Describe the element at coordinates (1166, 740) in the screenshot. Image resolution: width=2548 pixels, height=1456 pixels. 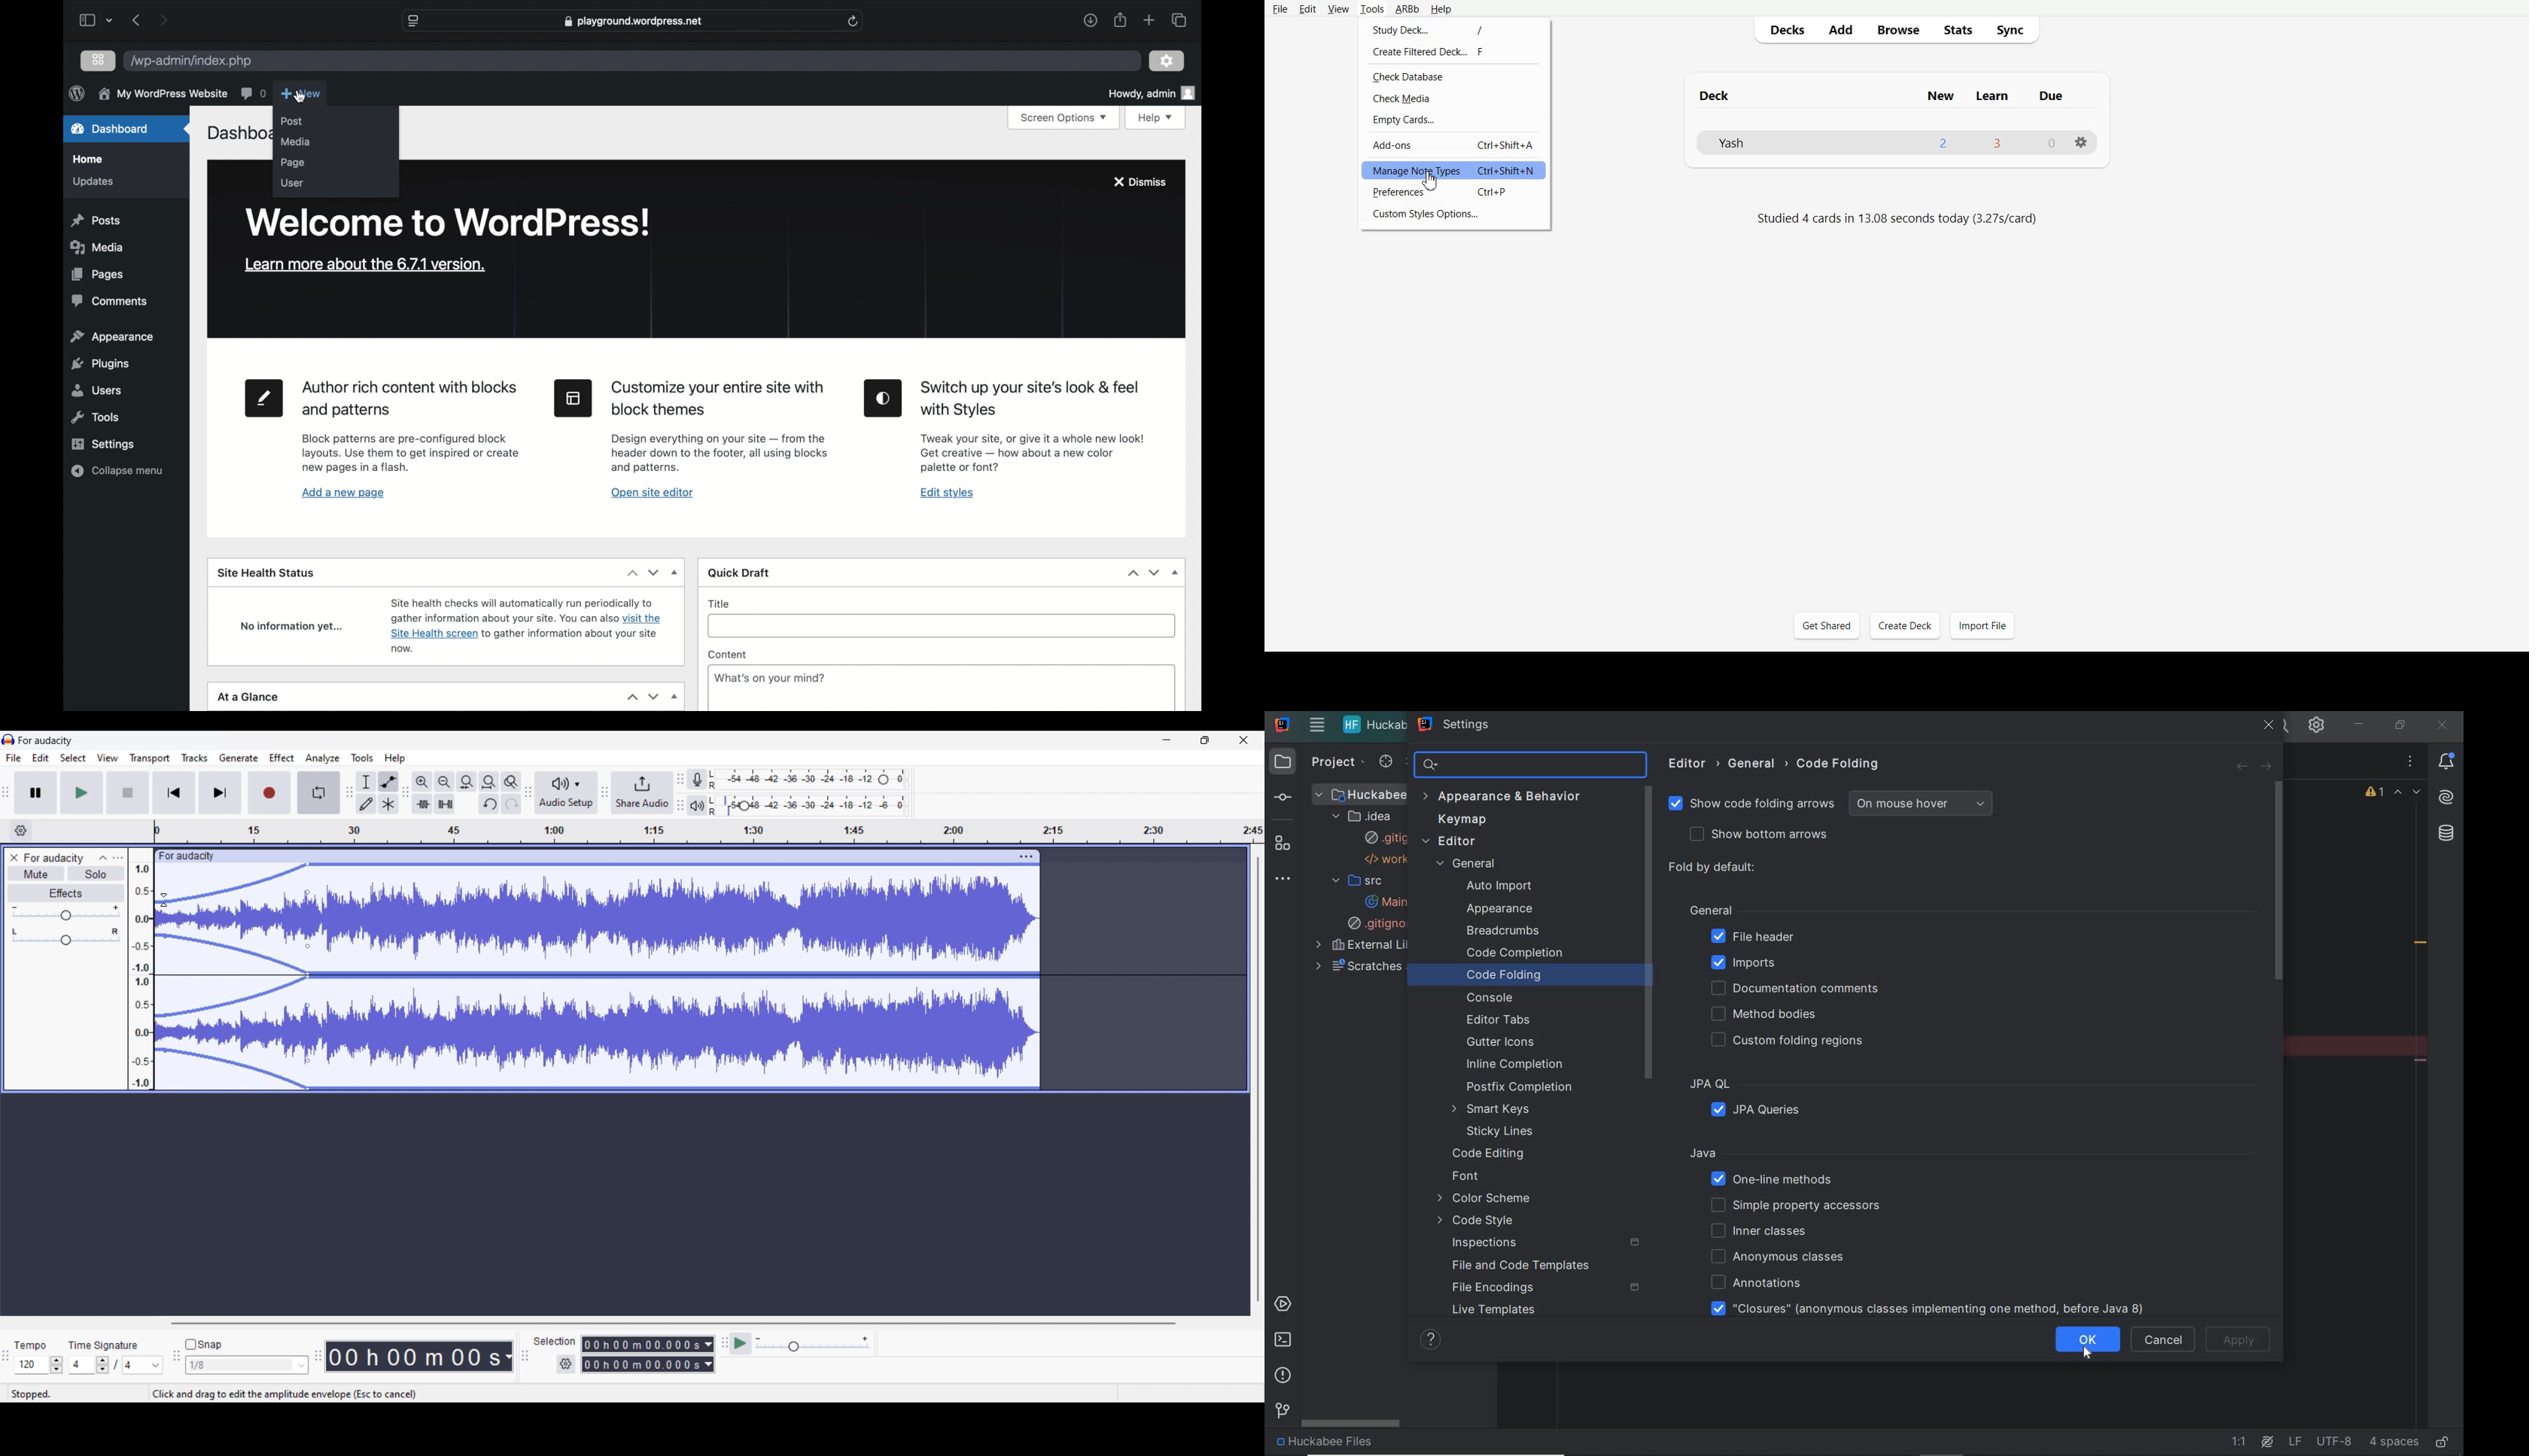
I see `Minimize ` at that location.